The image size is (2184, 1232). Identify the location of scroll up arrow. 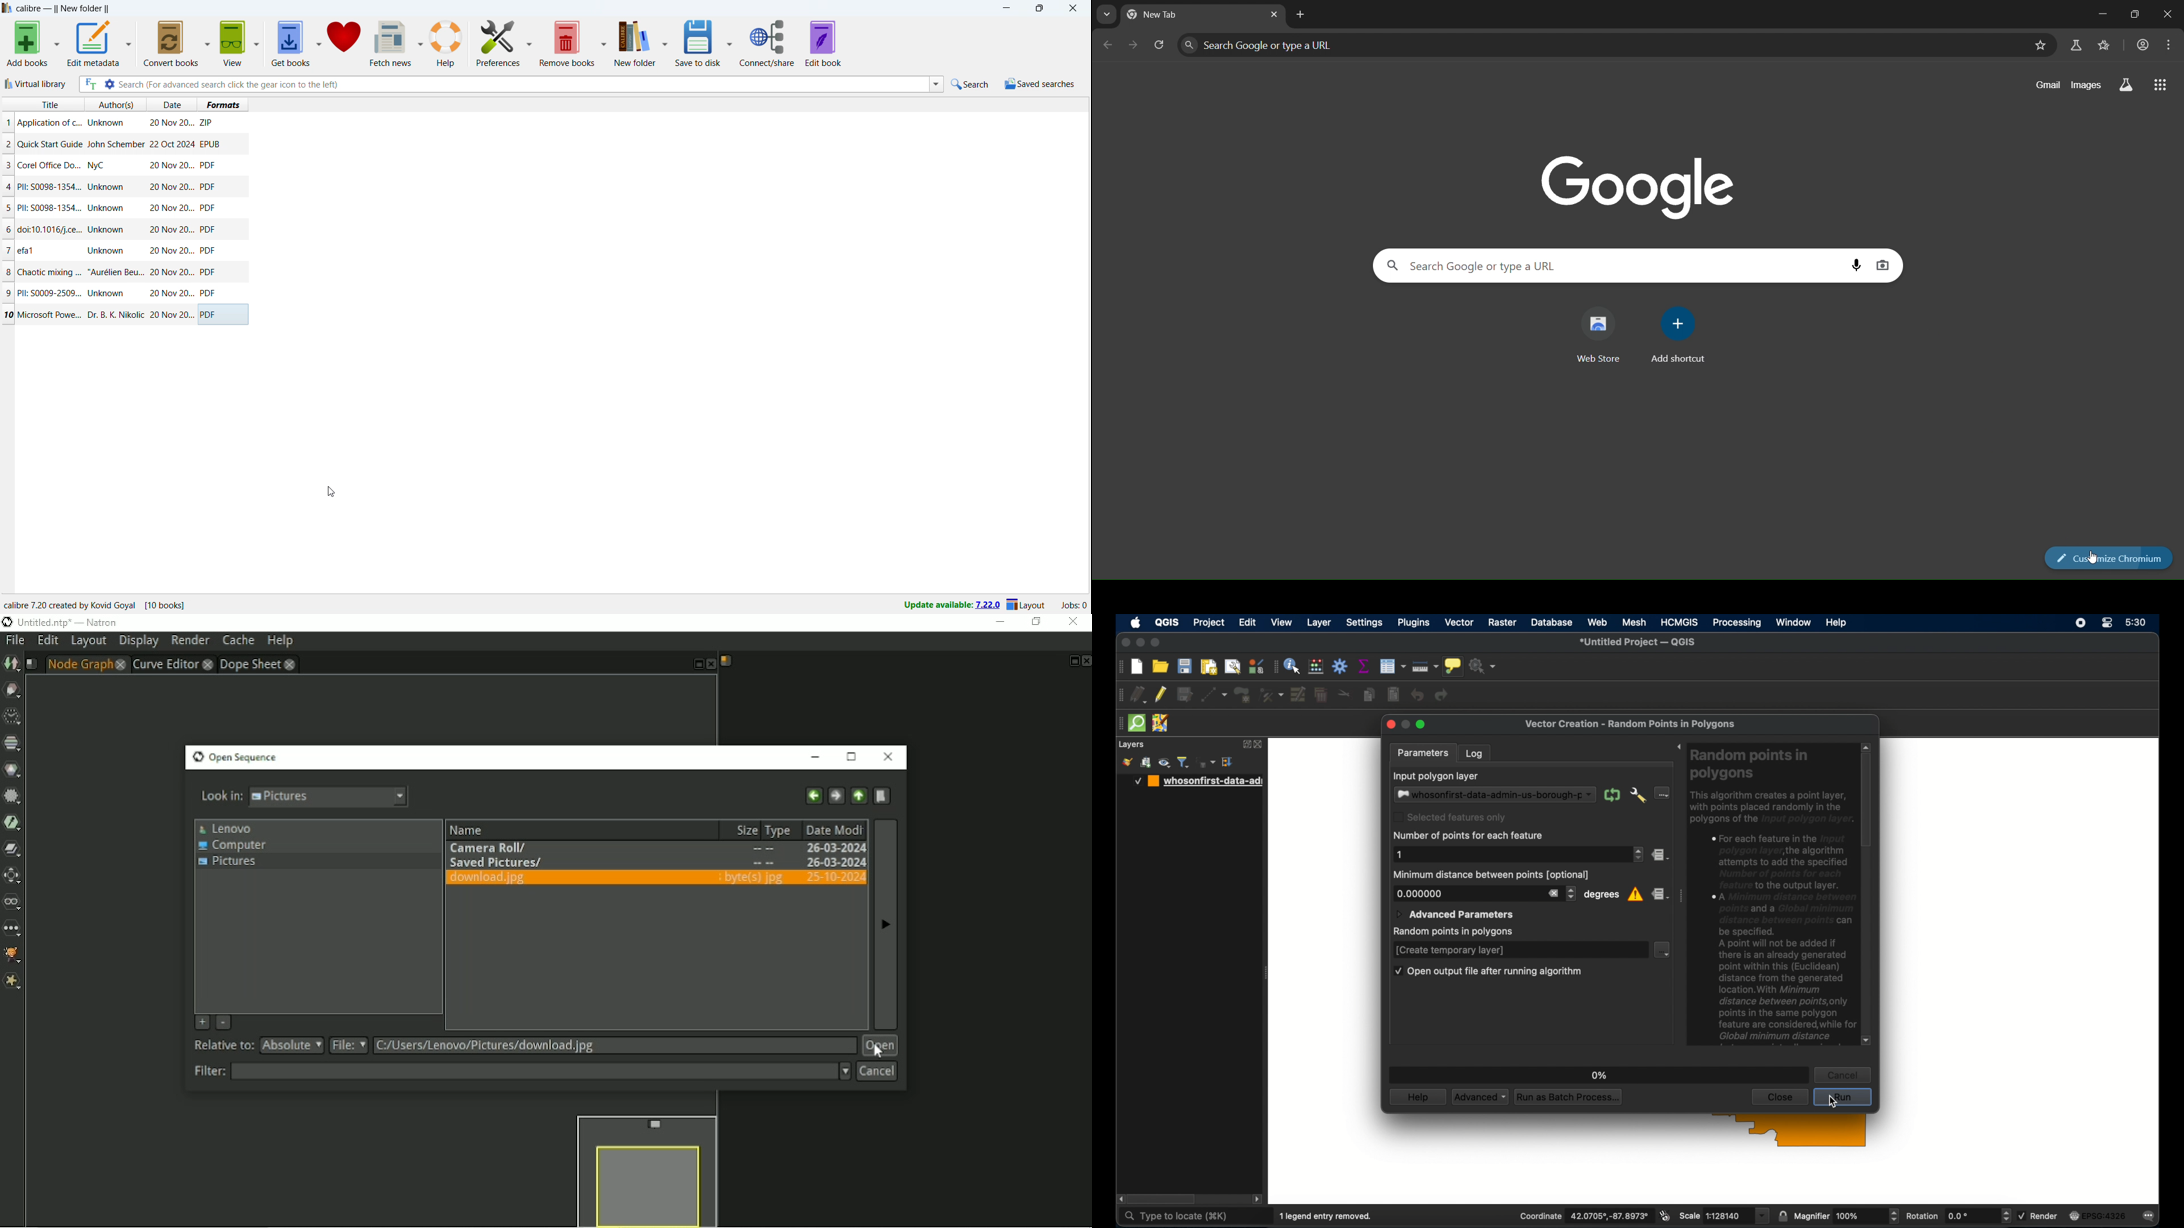
(1867, 746).